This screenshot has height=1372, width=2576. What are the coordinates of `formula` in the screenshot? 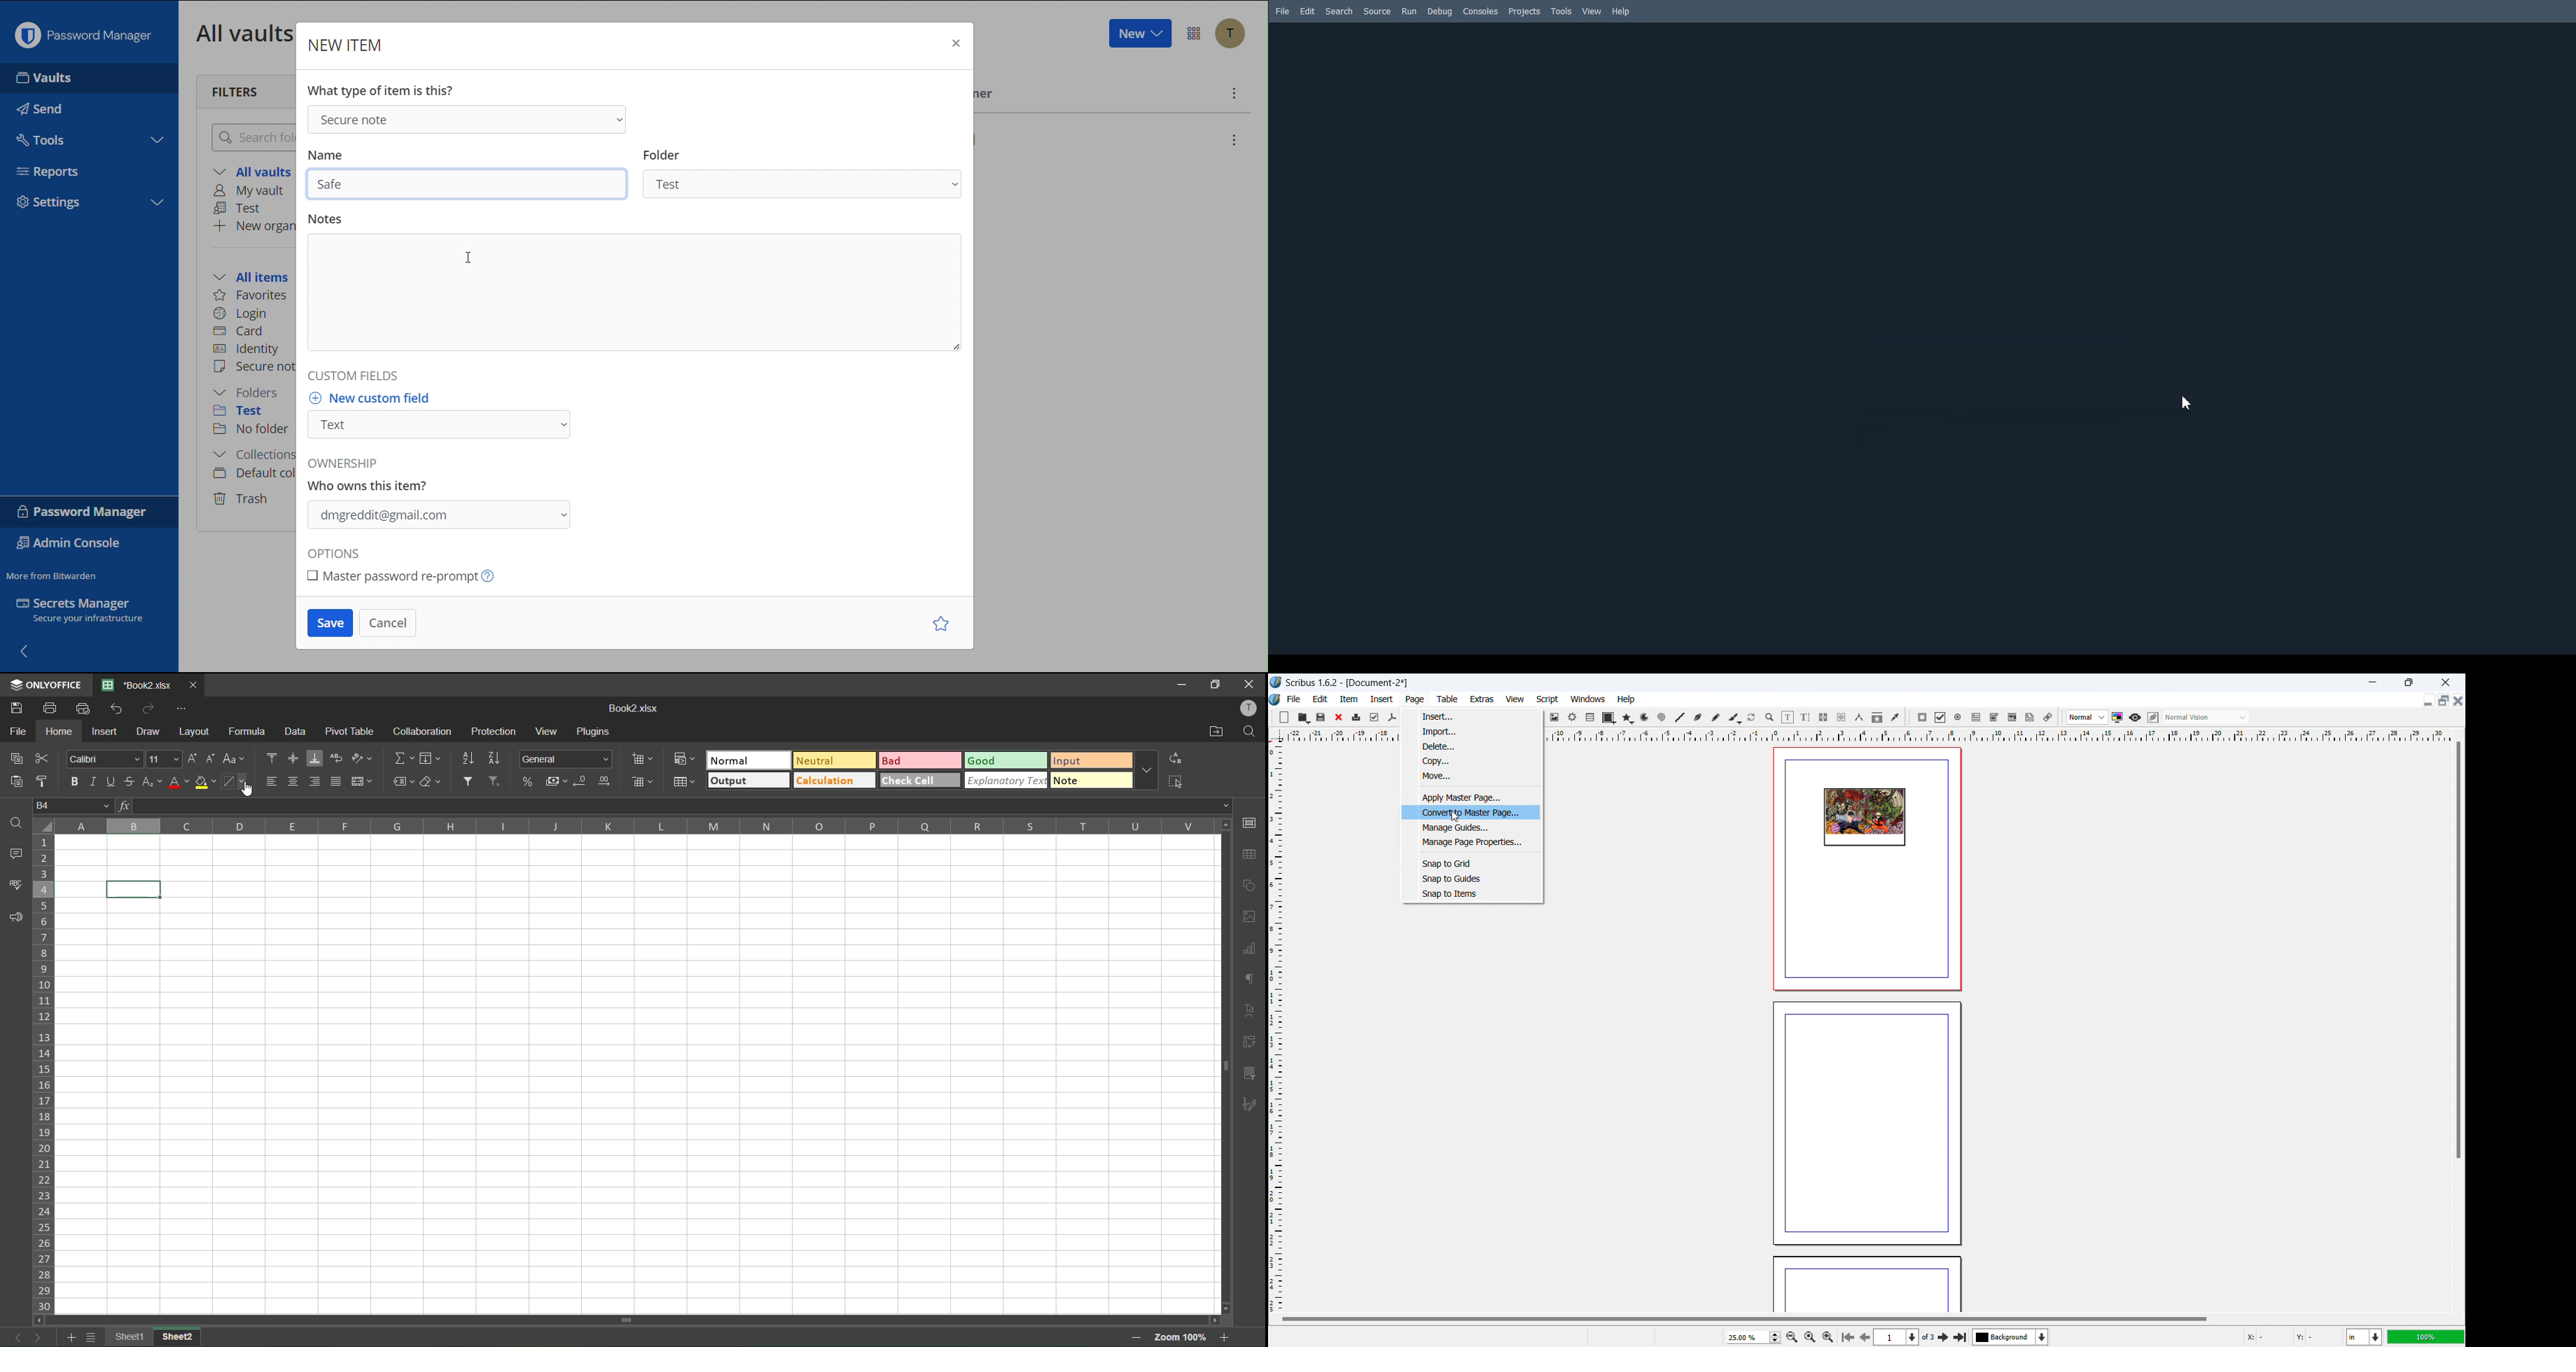 It's located at (249, 733).